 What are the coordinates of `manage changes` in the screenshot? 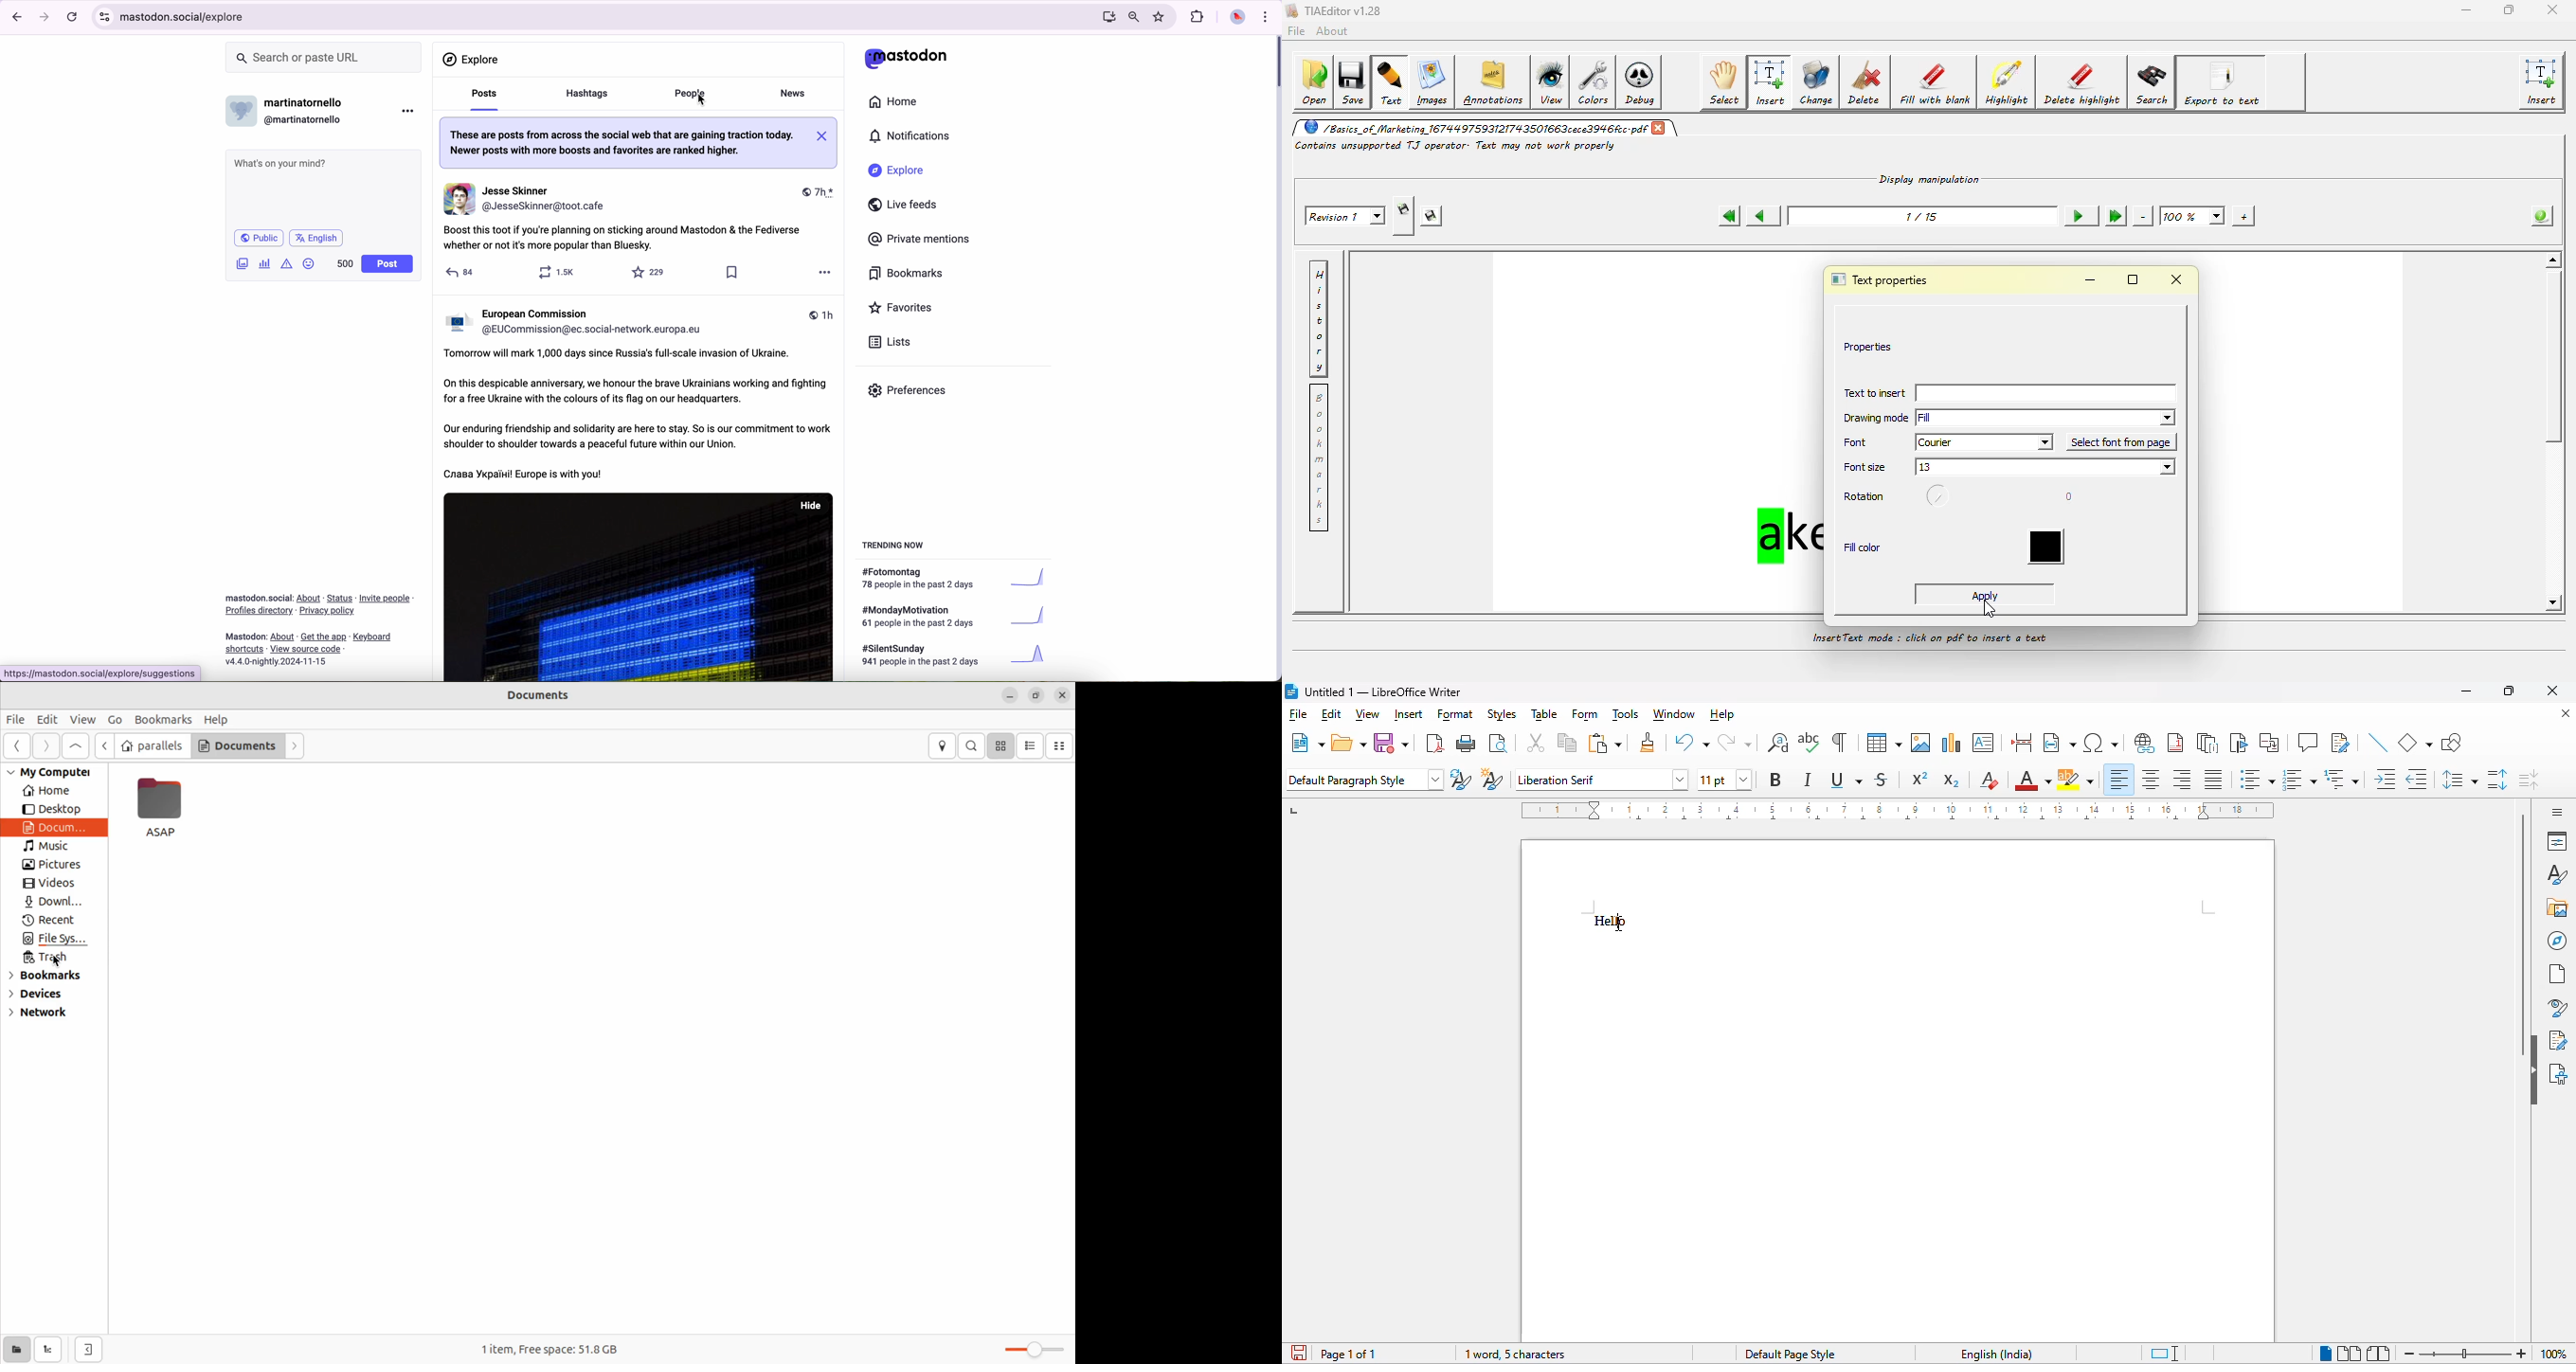 It's located at (2560, 1040).